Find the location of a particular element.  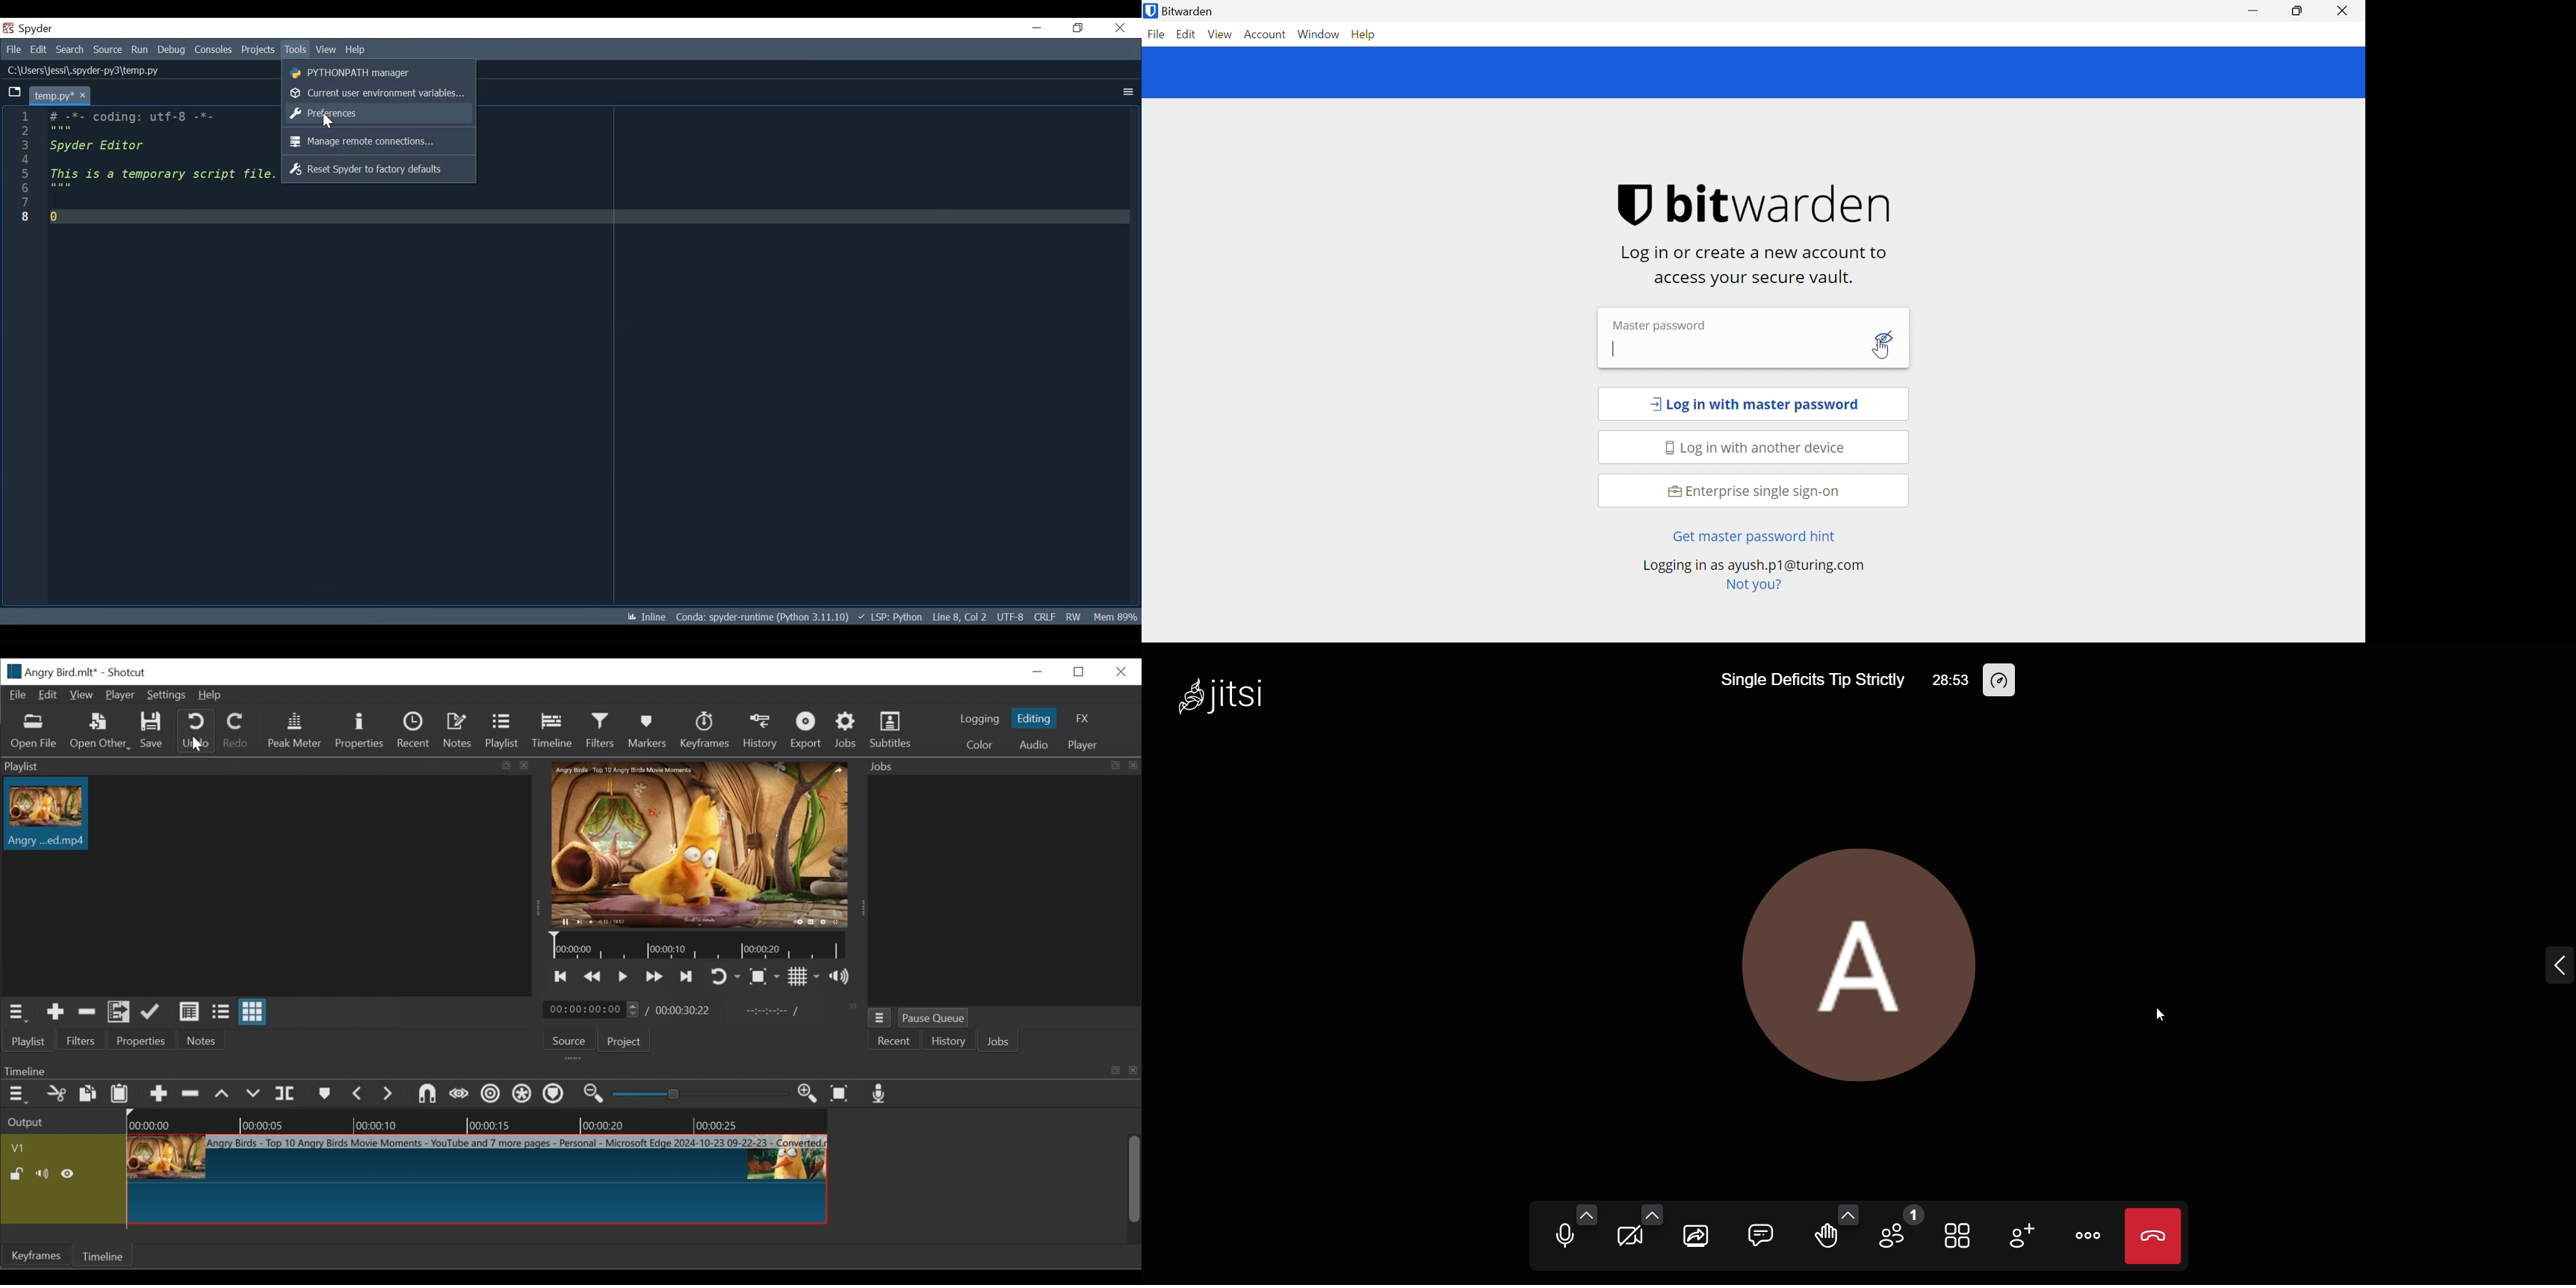

Output is located at coordinates (28, 1123).